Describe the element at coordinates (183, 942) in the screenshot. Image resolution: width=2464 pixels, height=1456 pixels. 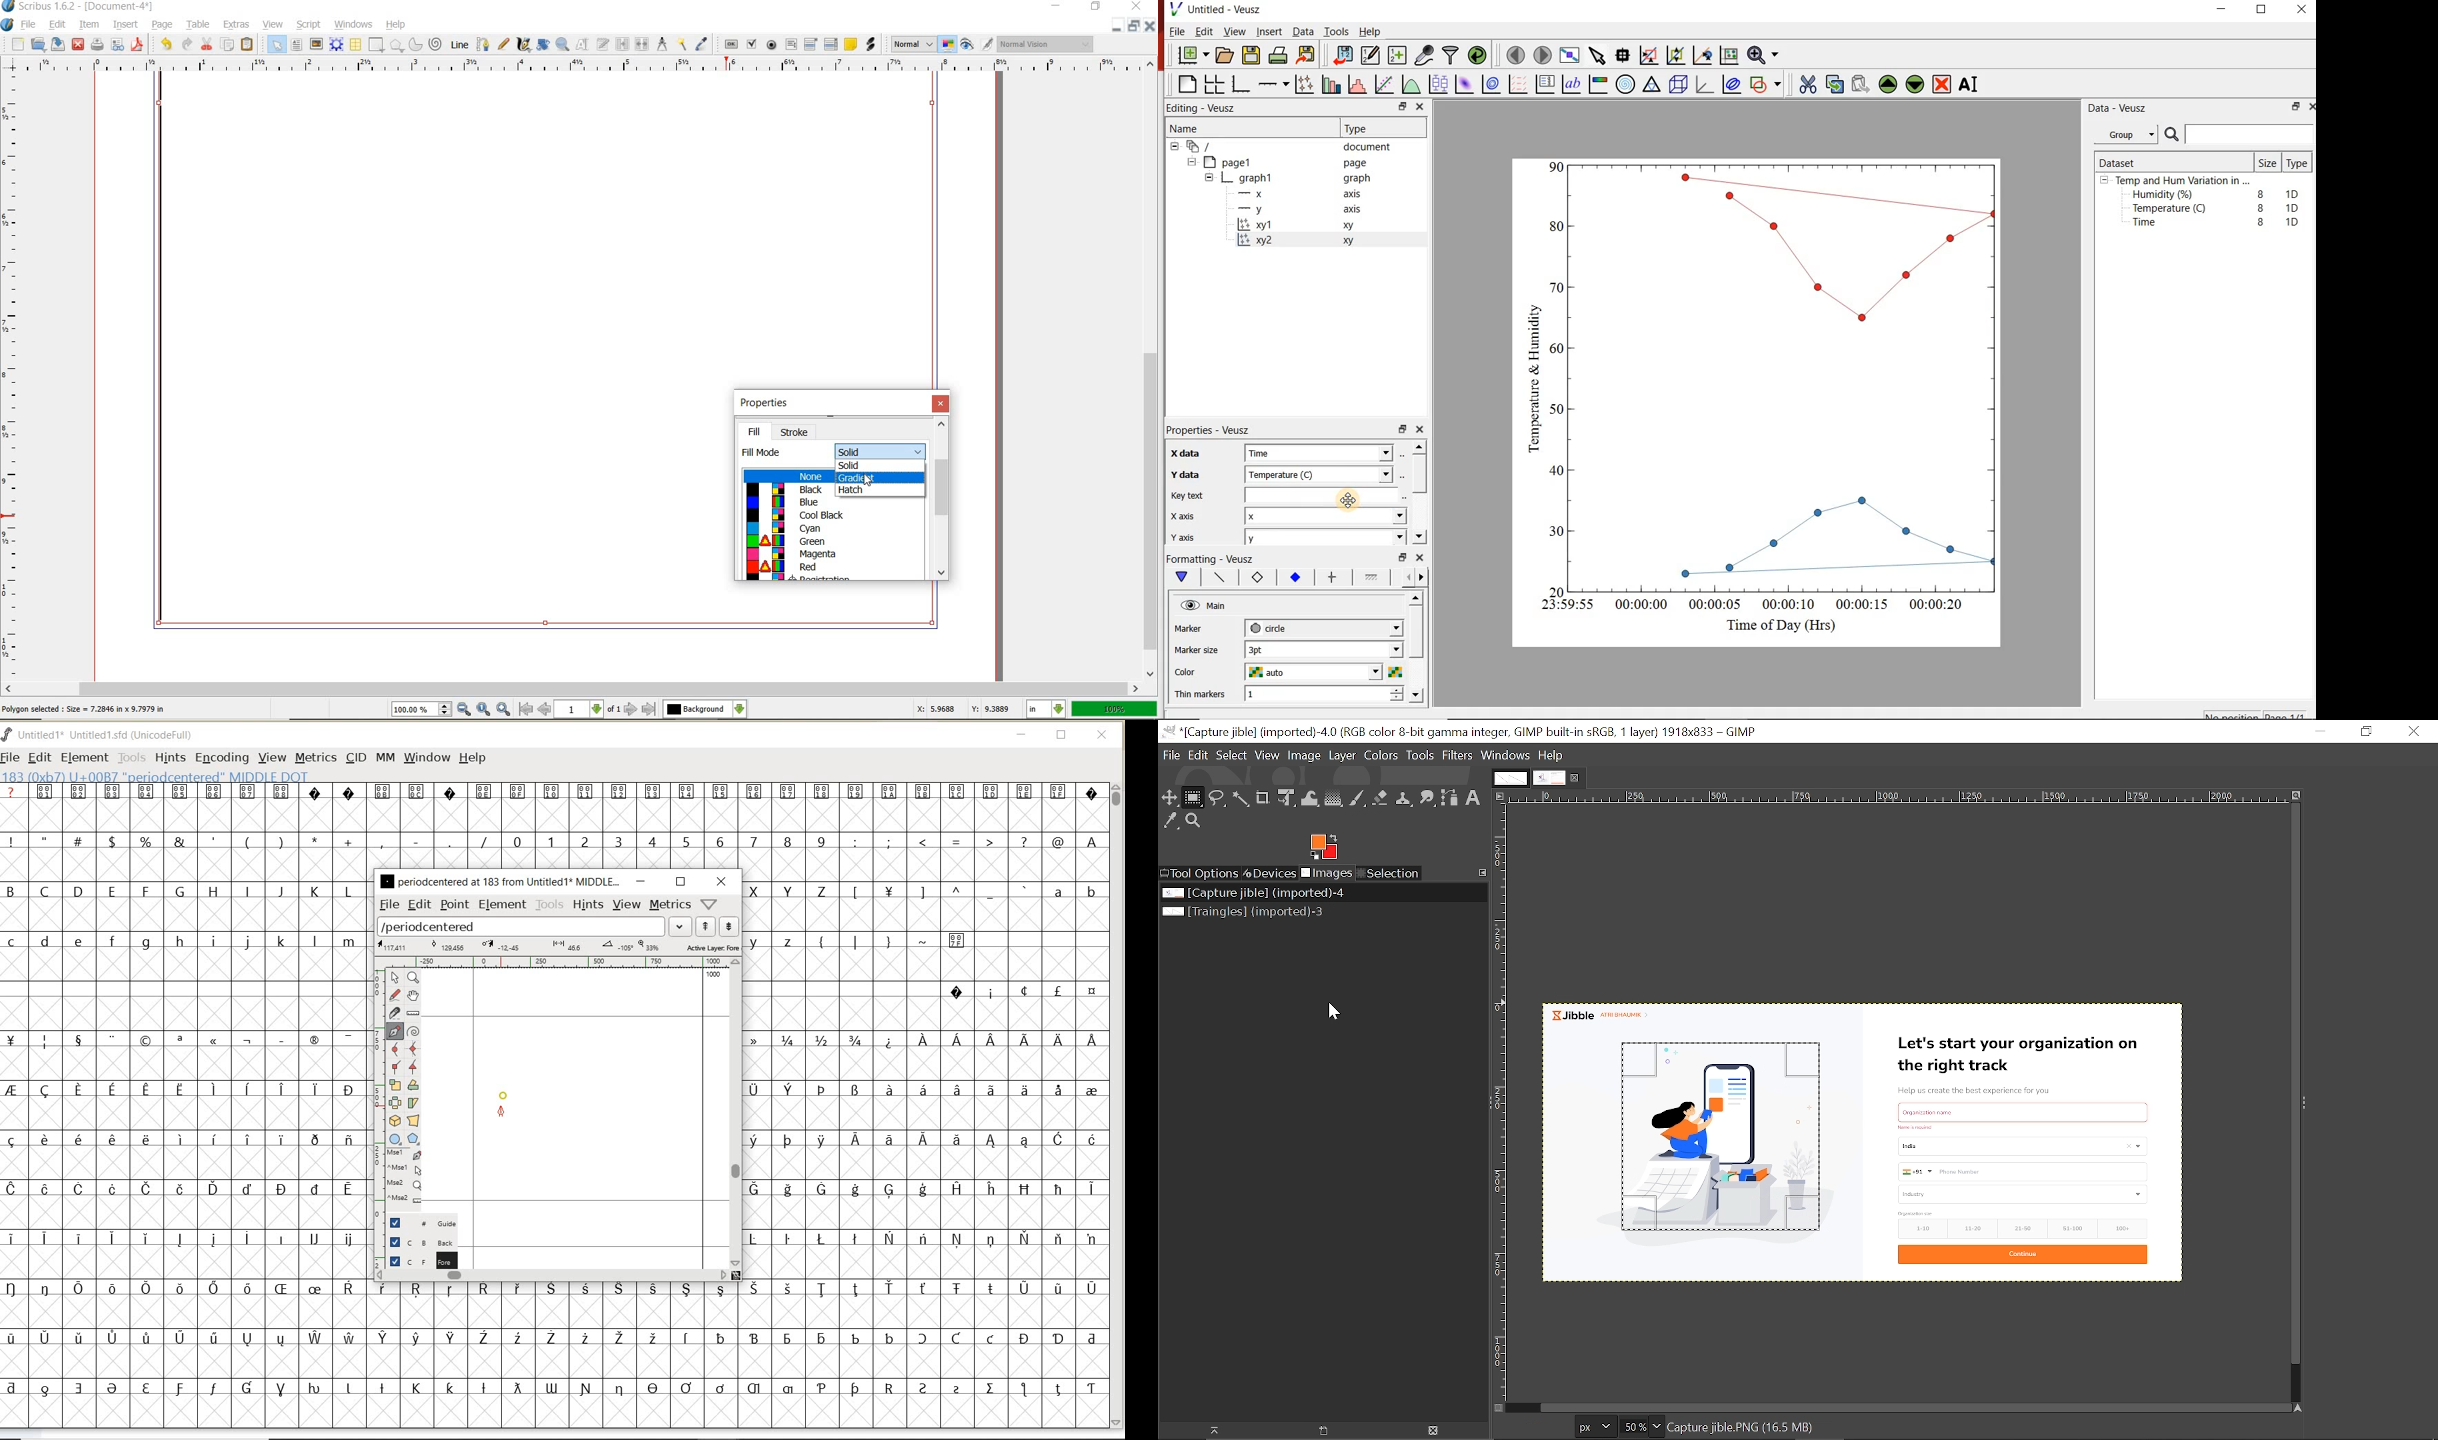
I see `lowercase letters` at that location.